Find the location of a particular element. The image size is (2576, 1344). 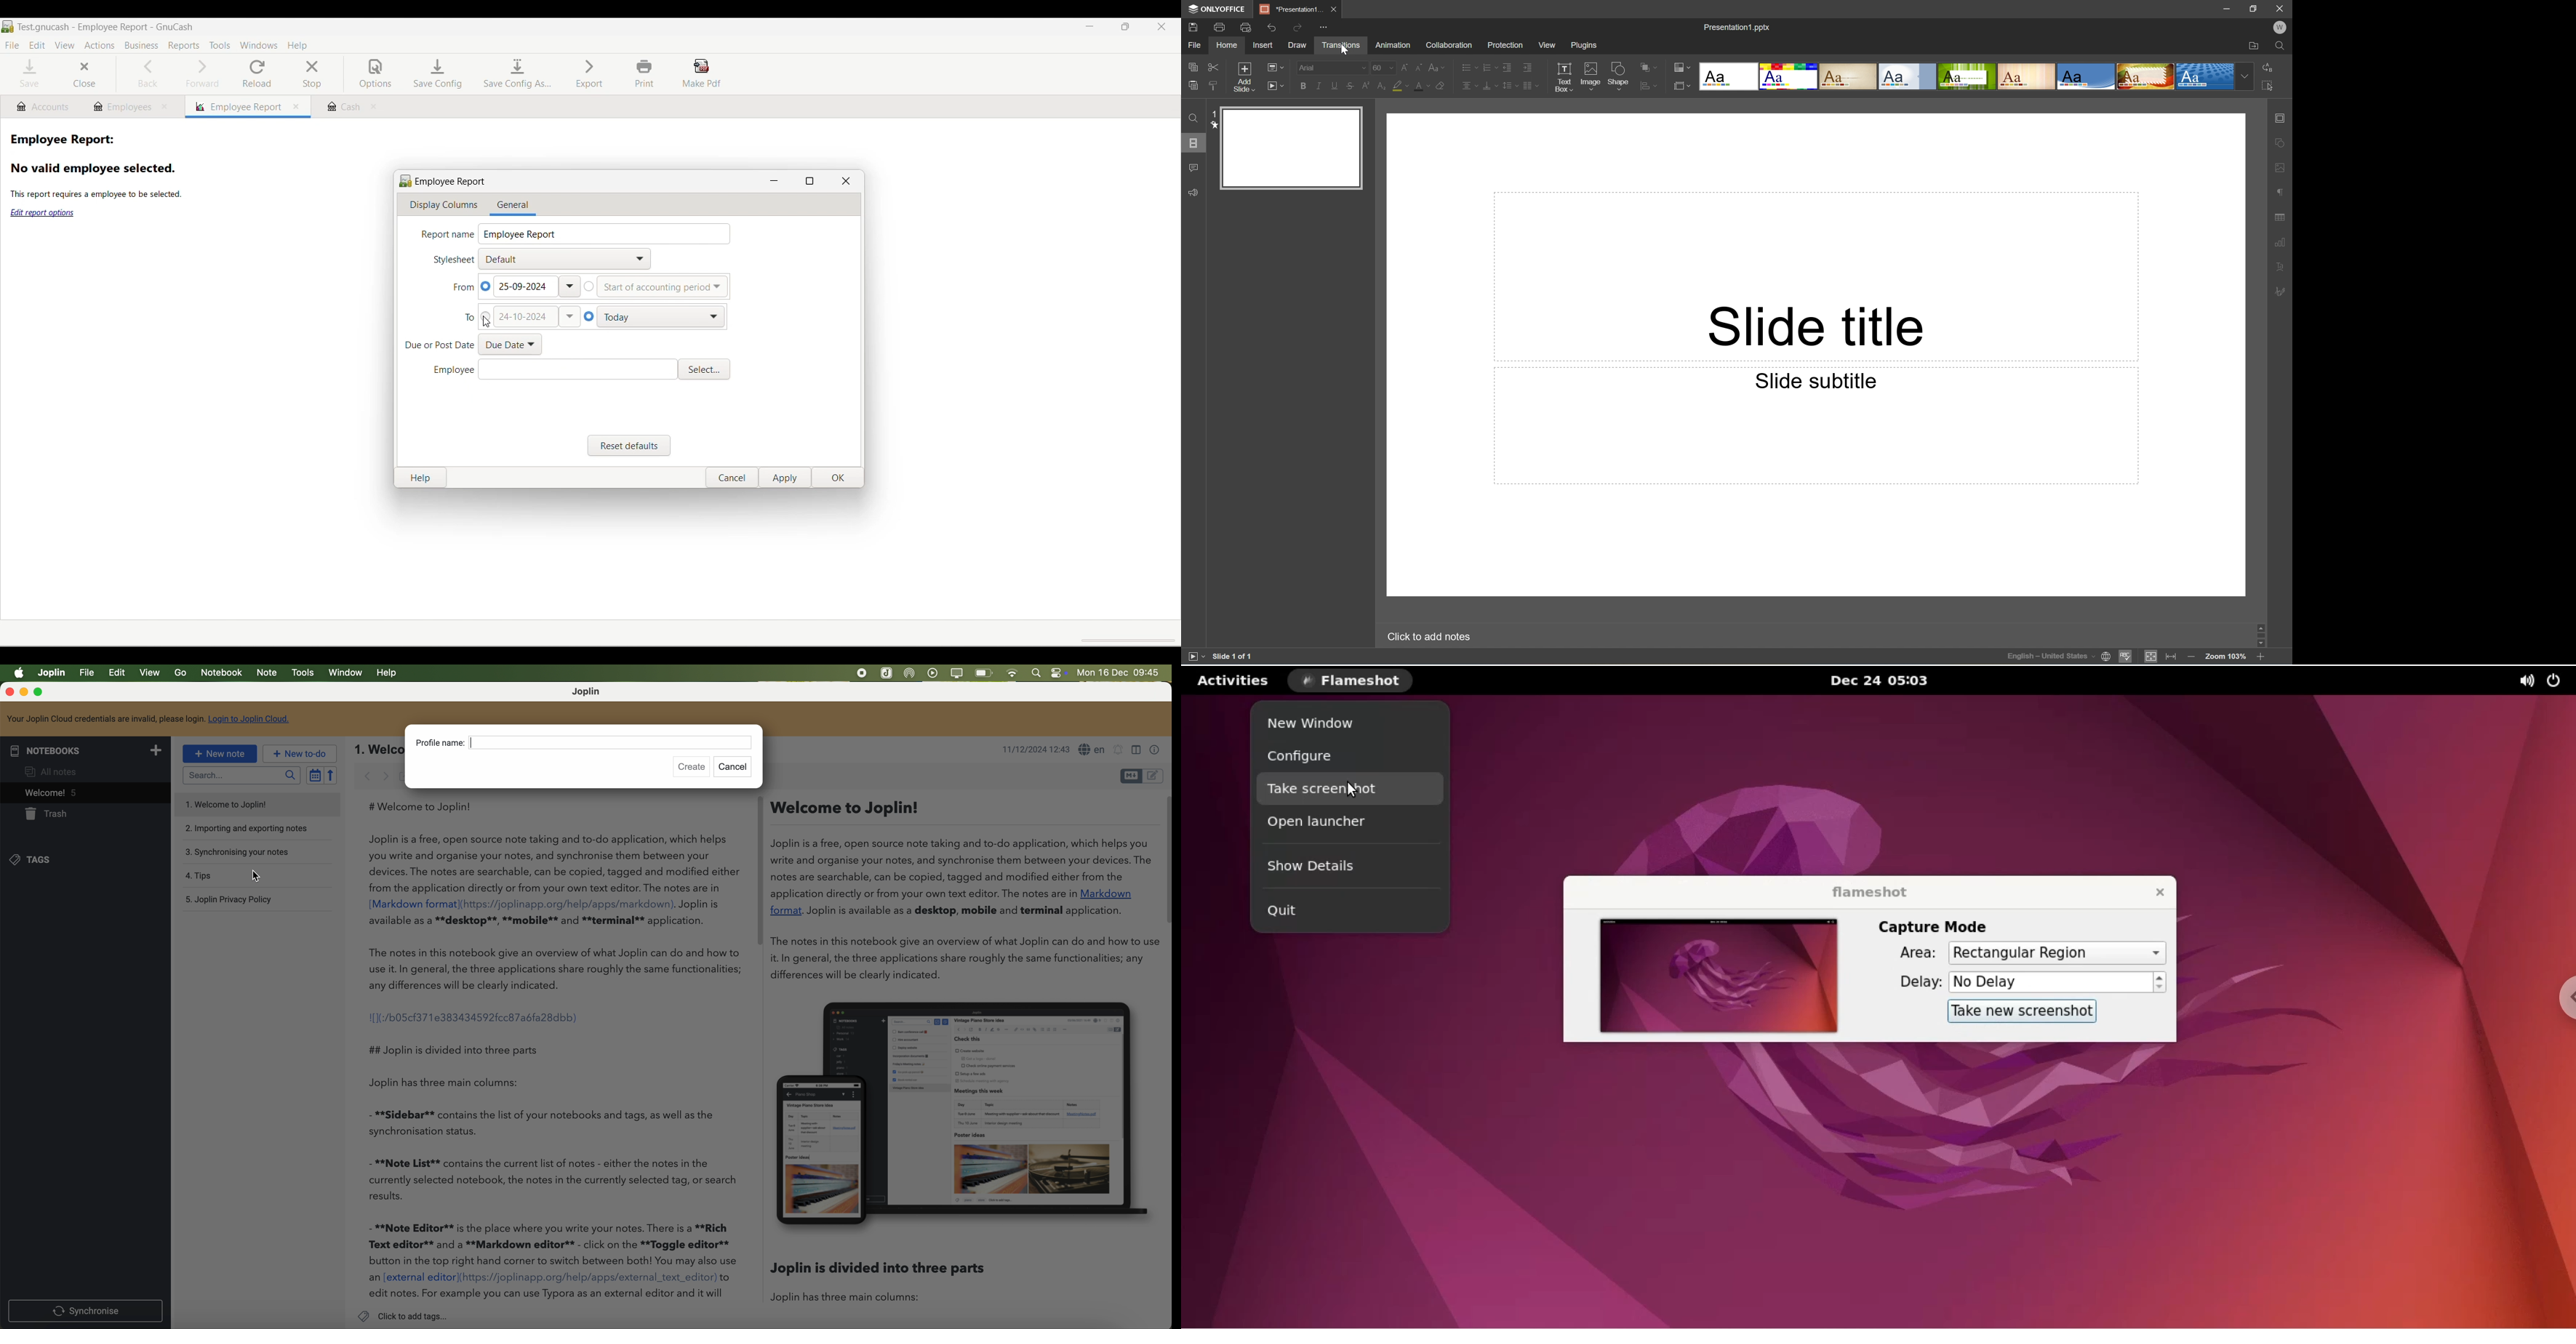

Cursor clicking on manually setting end date is located at coordinates (486, 322).